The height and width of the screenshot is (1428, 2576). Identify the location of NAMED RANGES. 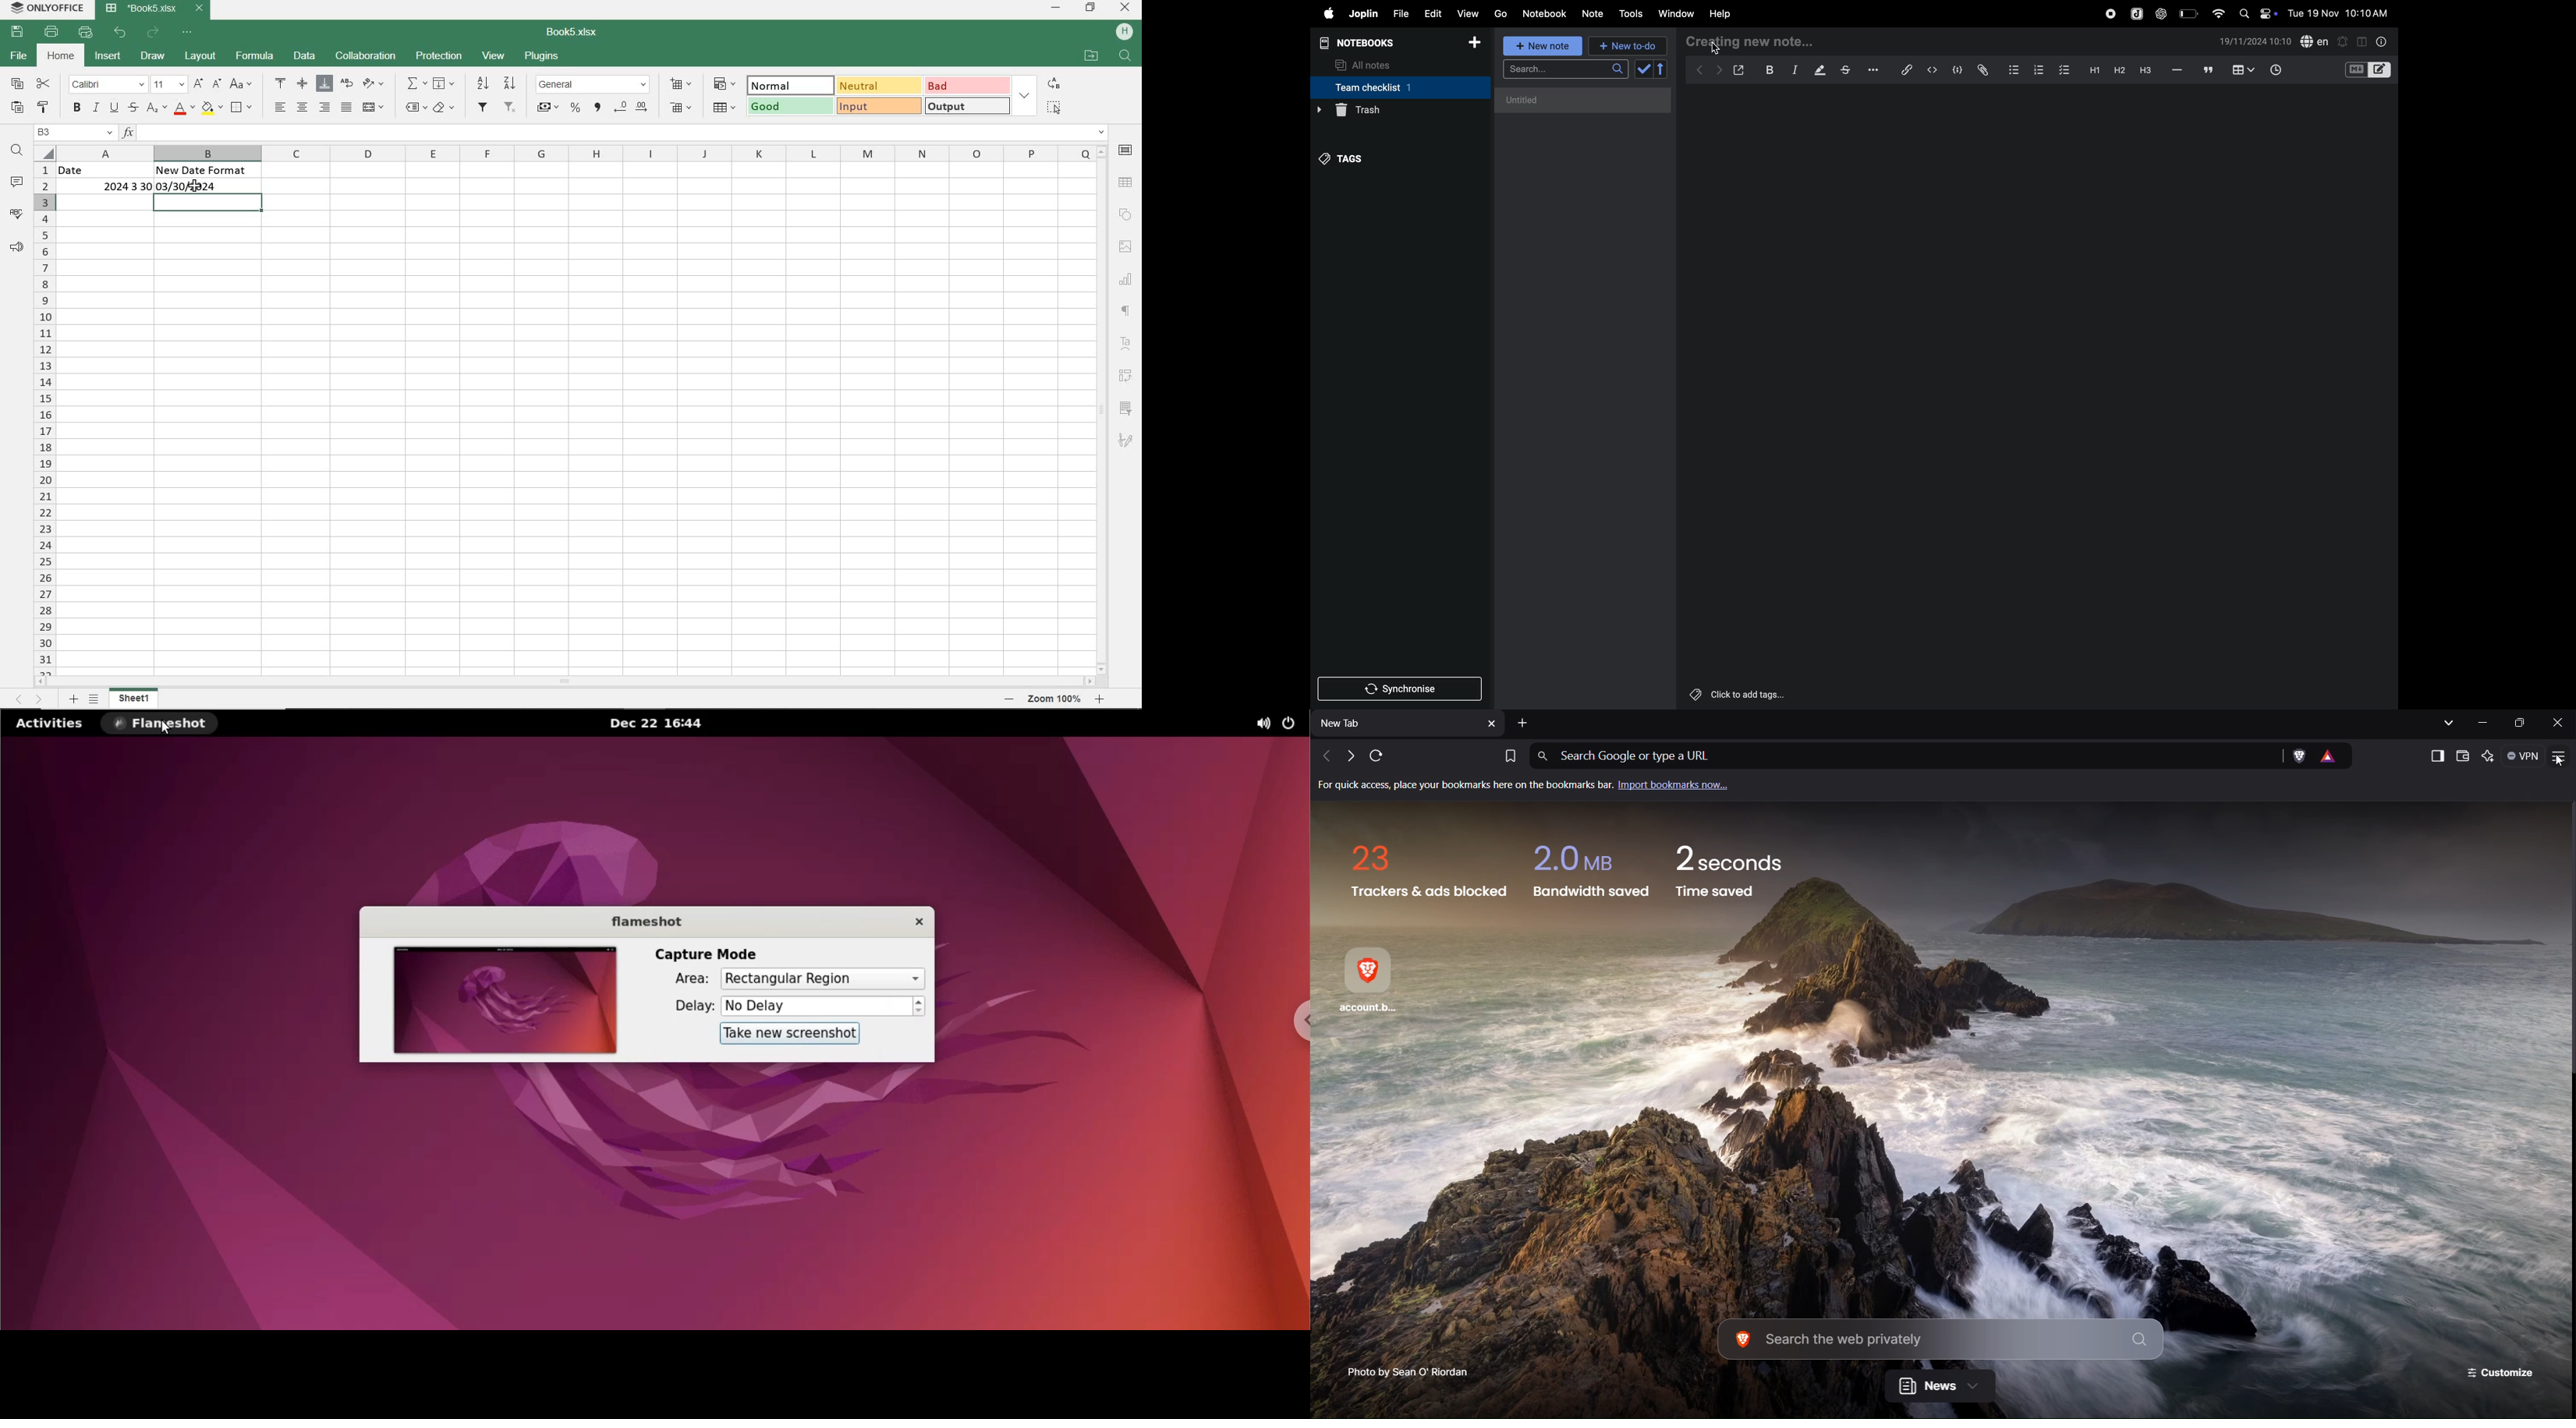
(413, 107).